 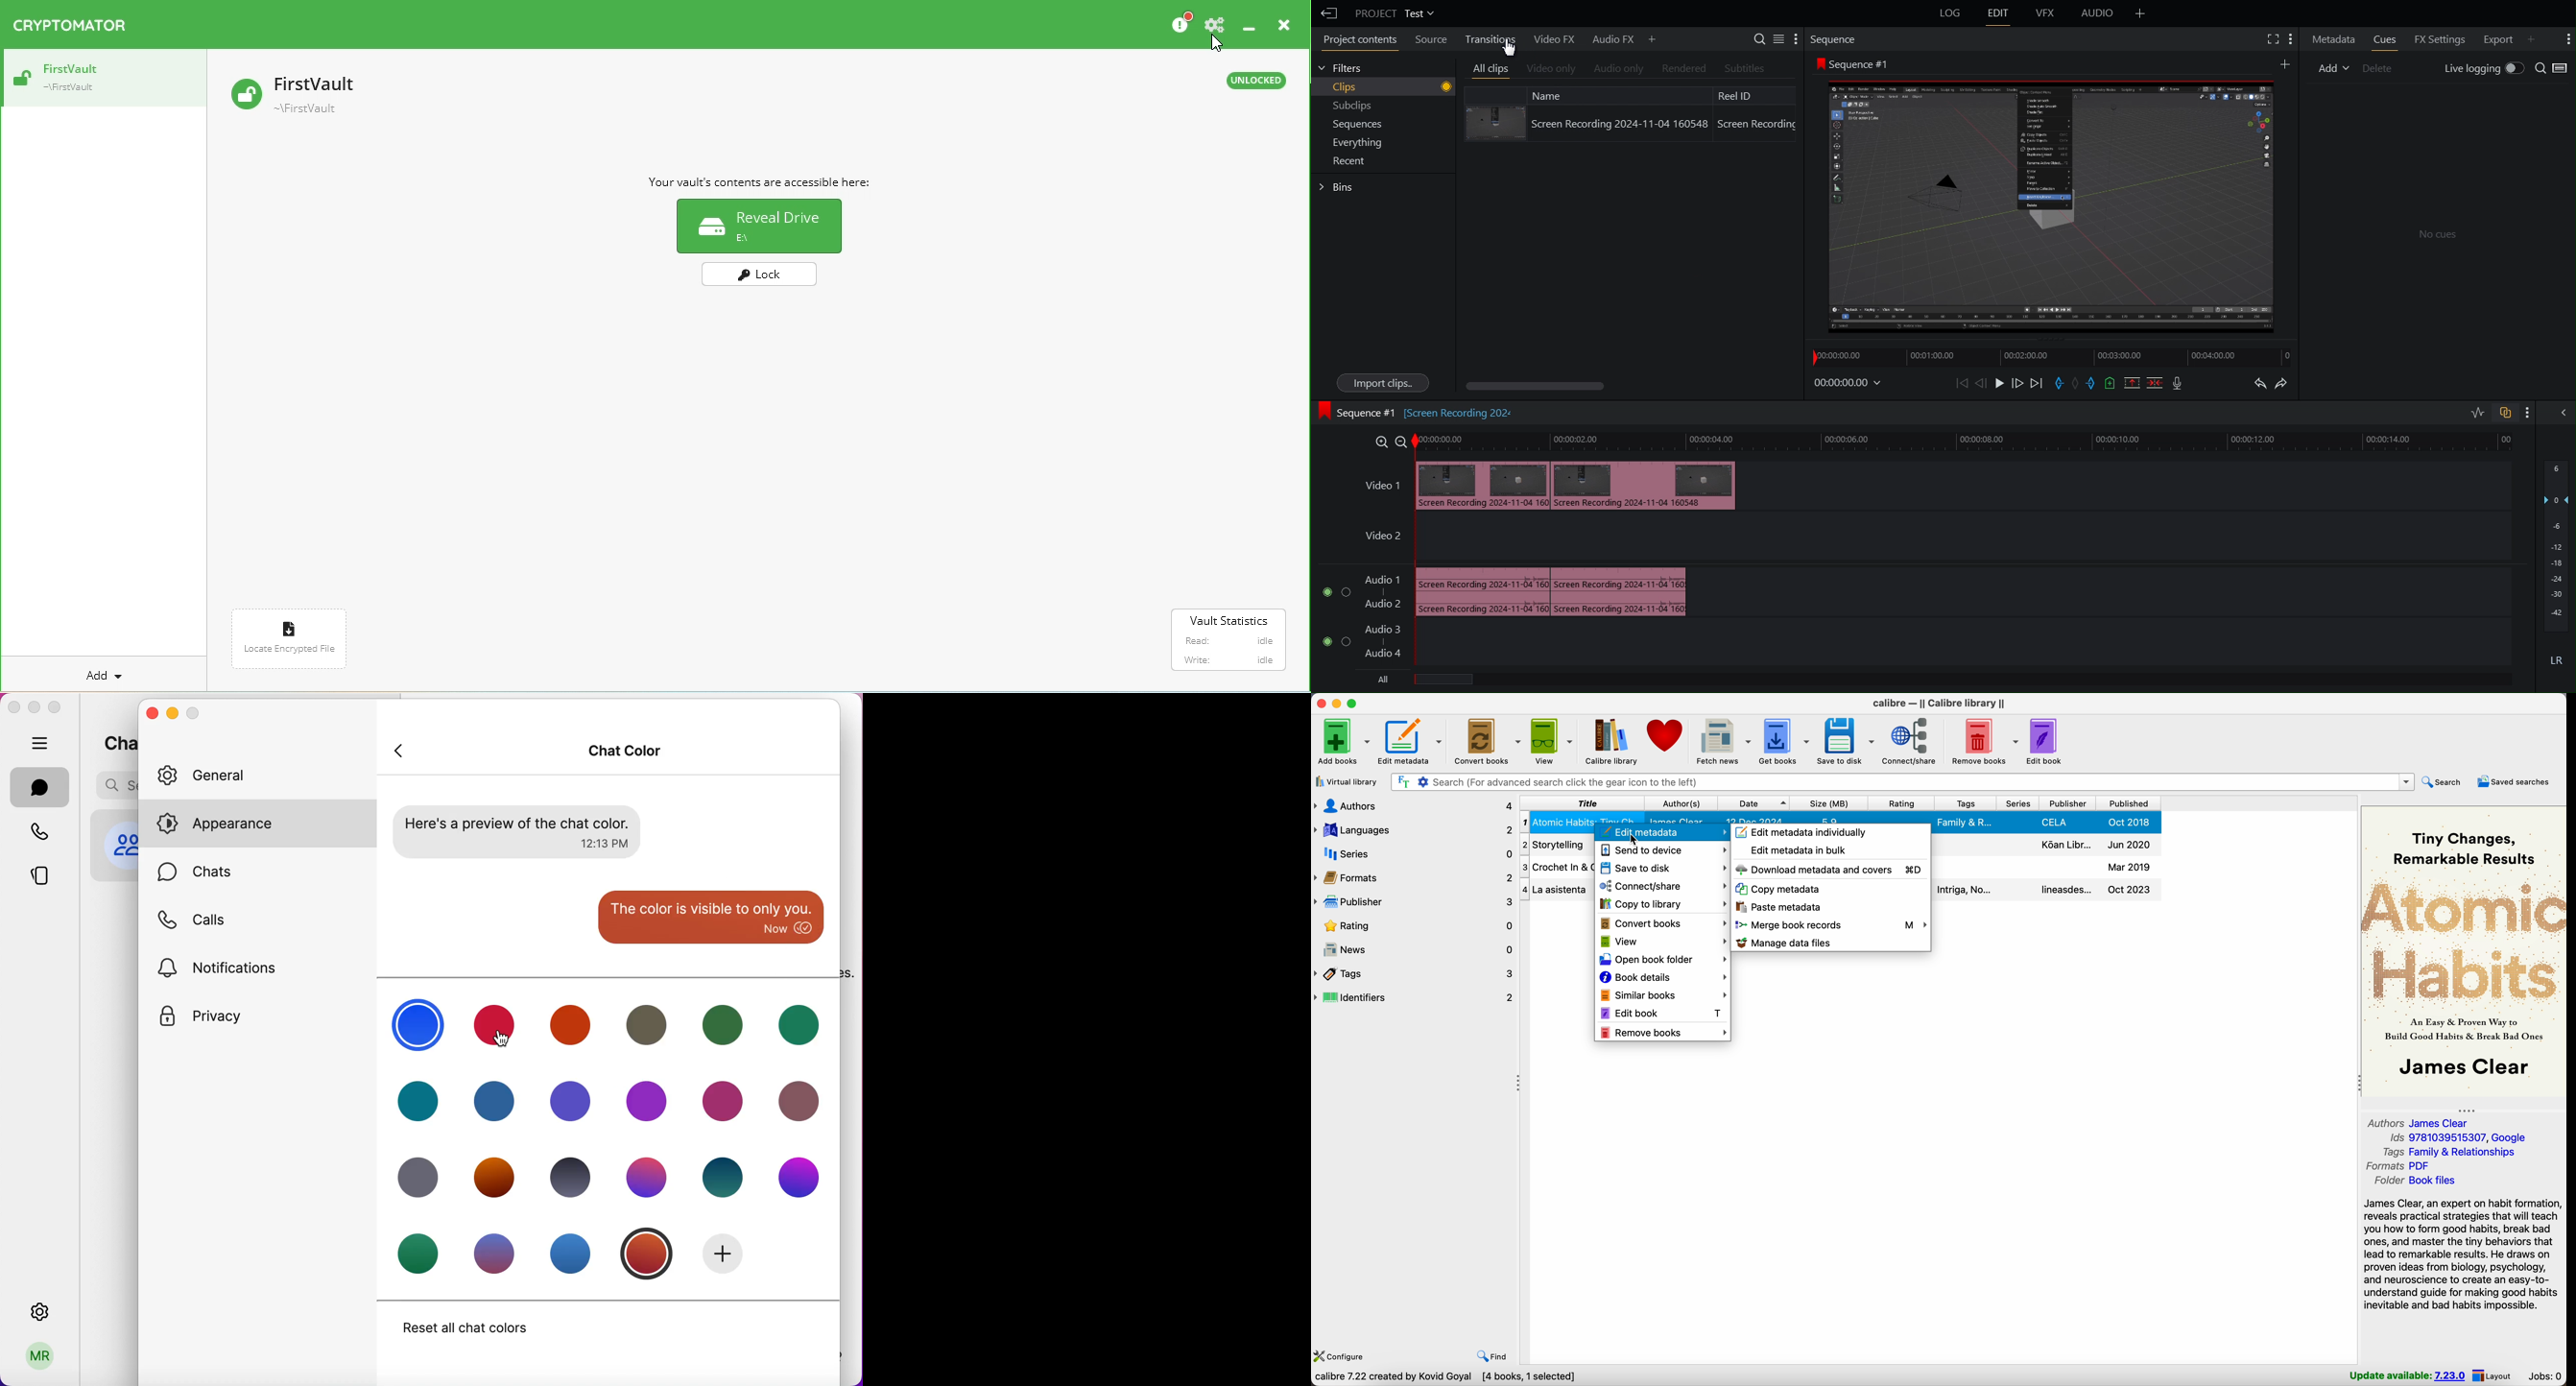 I want to click on toggle, so click(x=1323, y=595).